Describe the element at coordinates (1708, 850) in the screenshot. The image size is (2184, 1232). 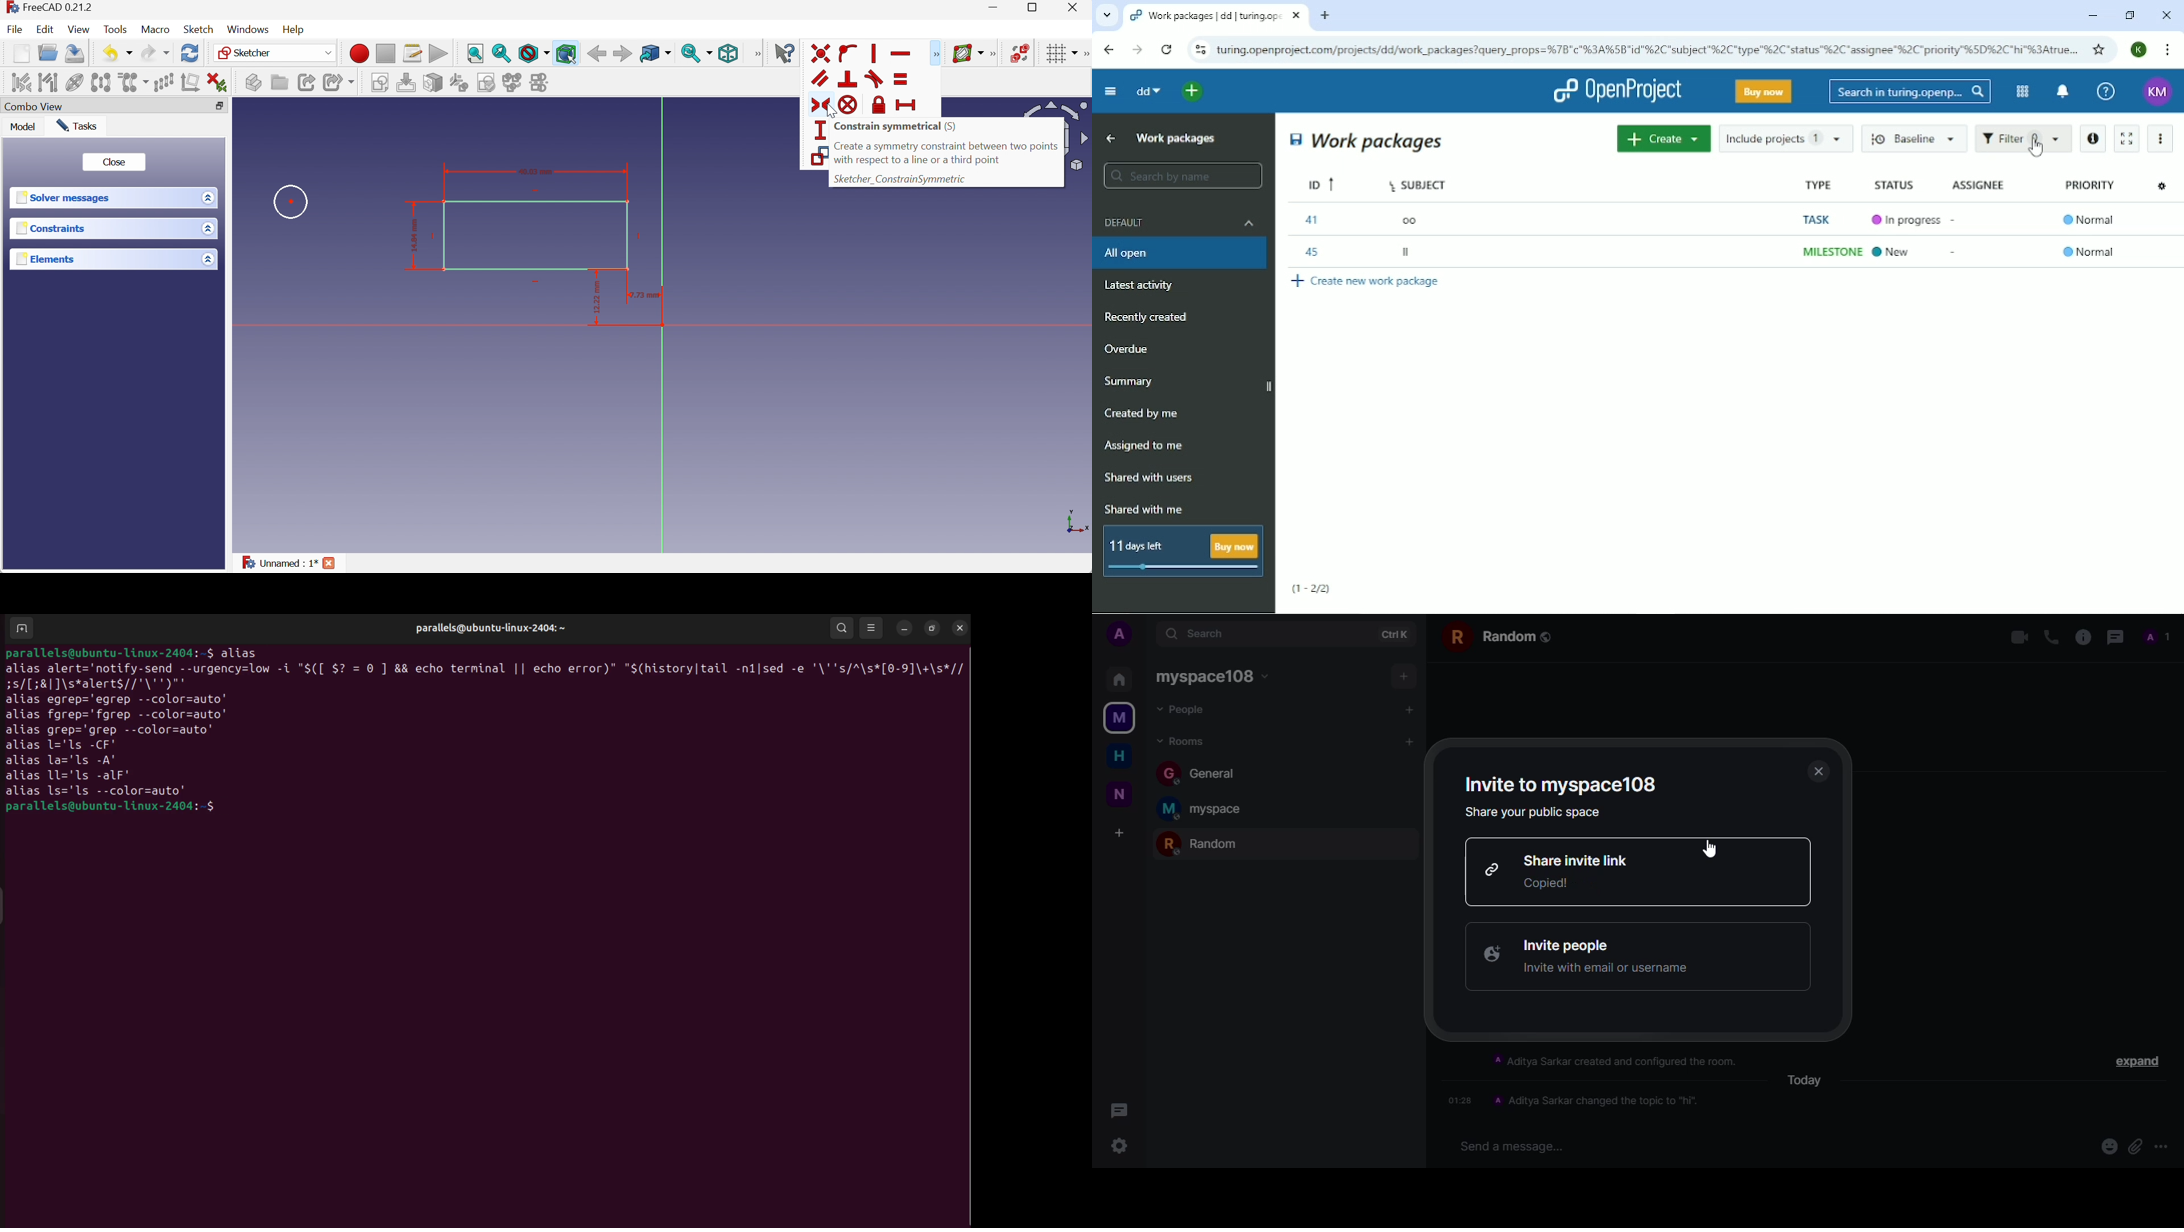
I see `cursor` at that location.